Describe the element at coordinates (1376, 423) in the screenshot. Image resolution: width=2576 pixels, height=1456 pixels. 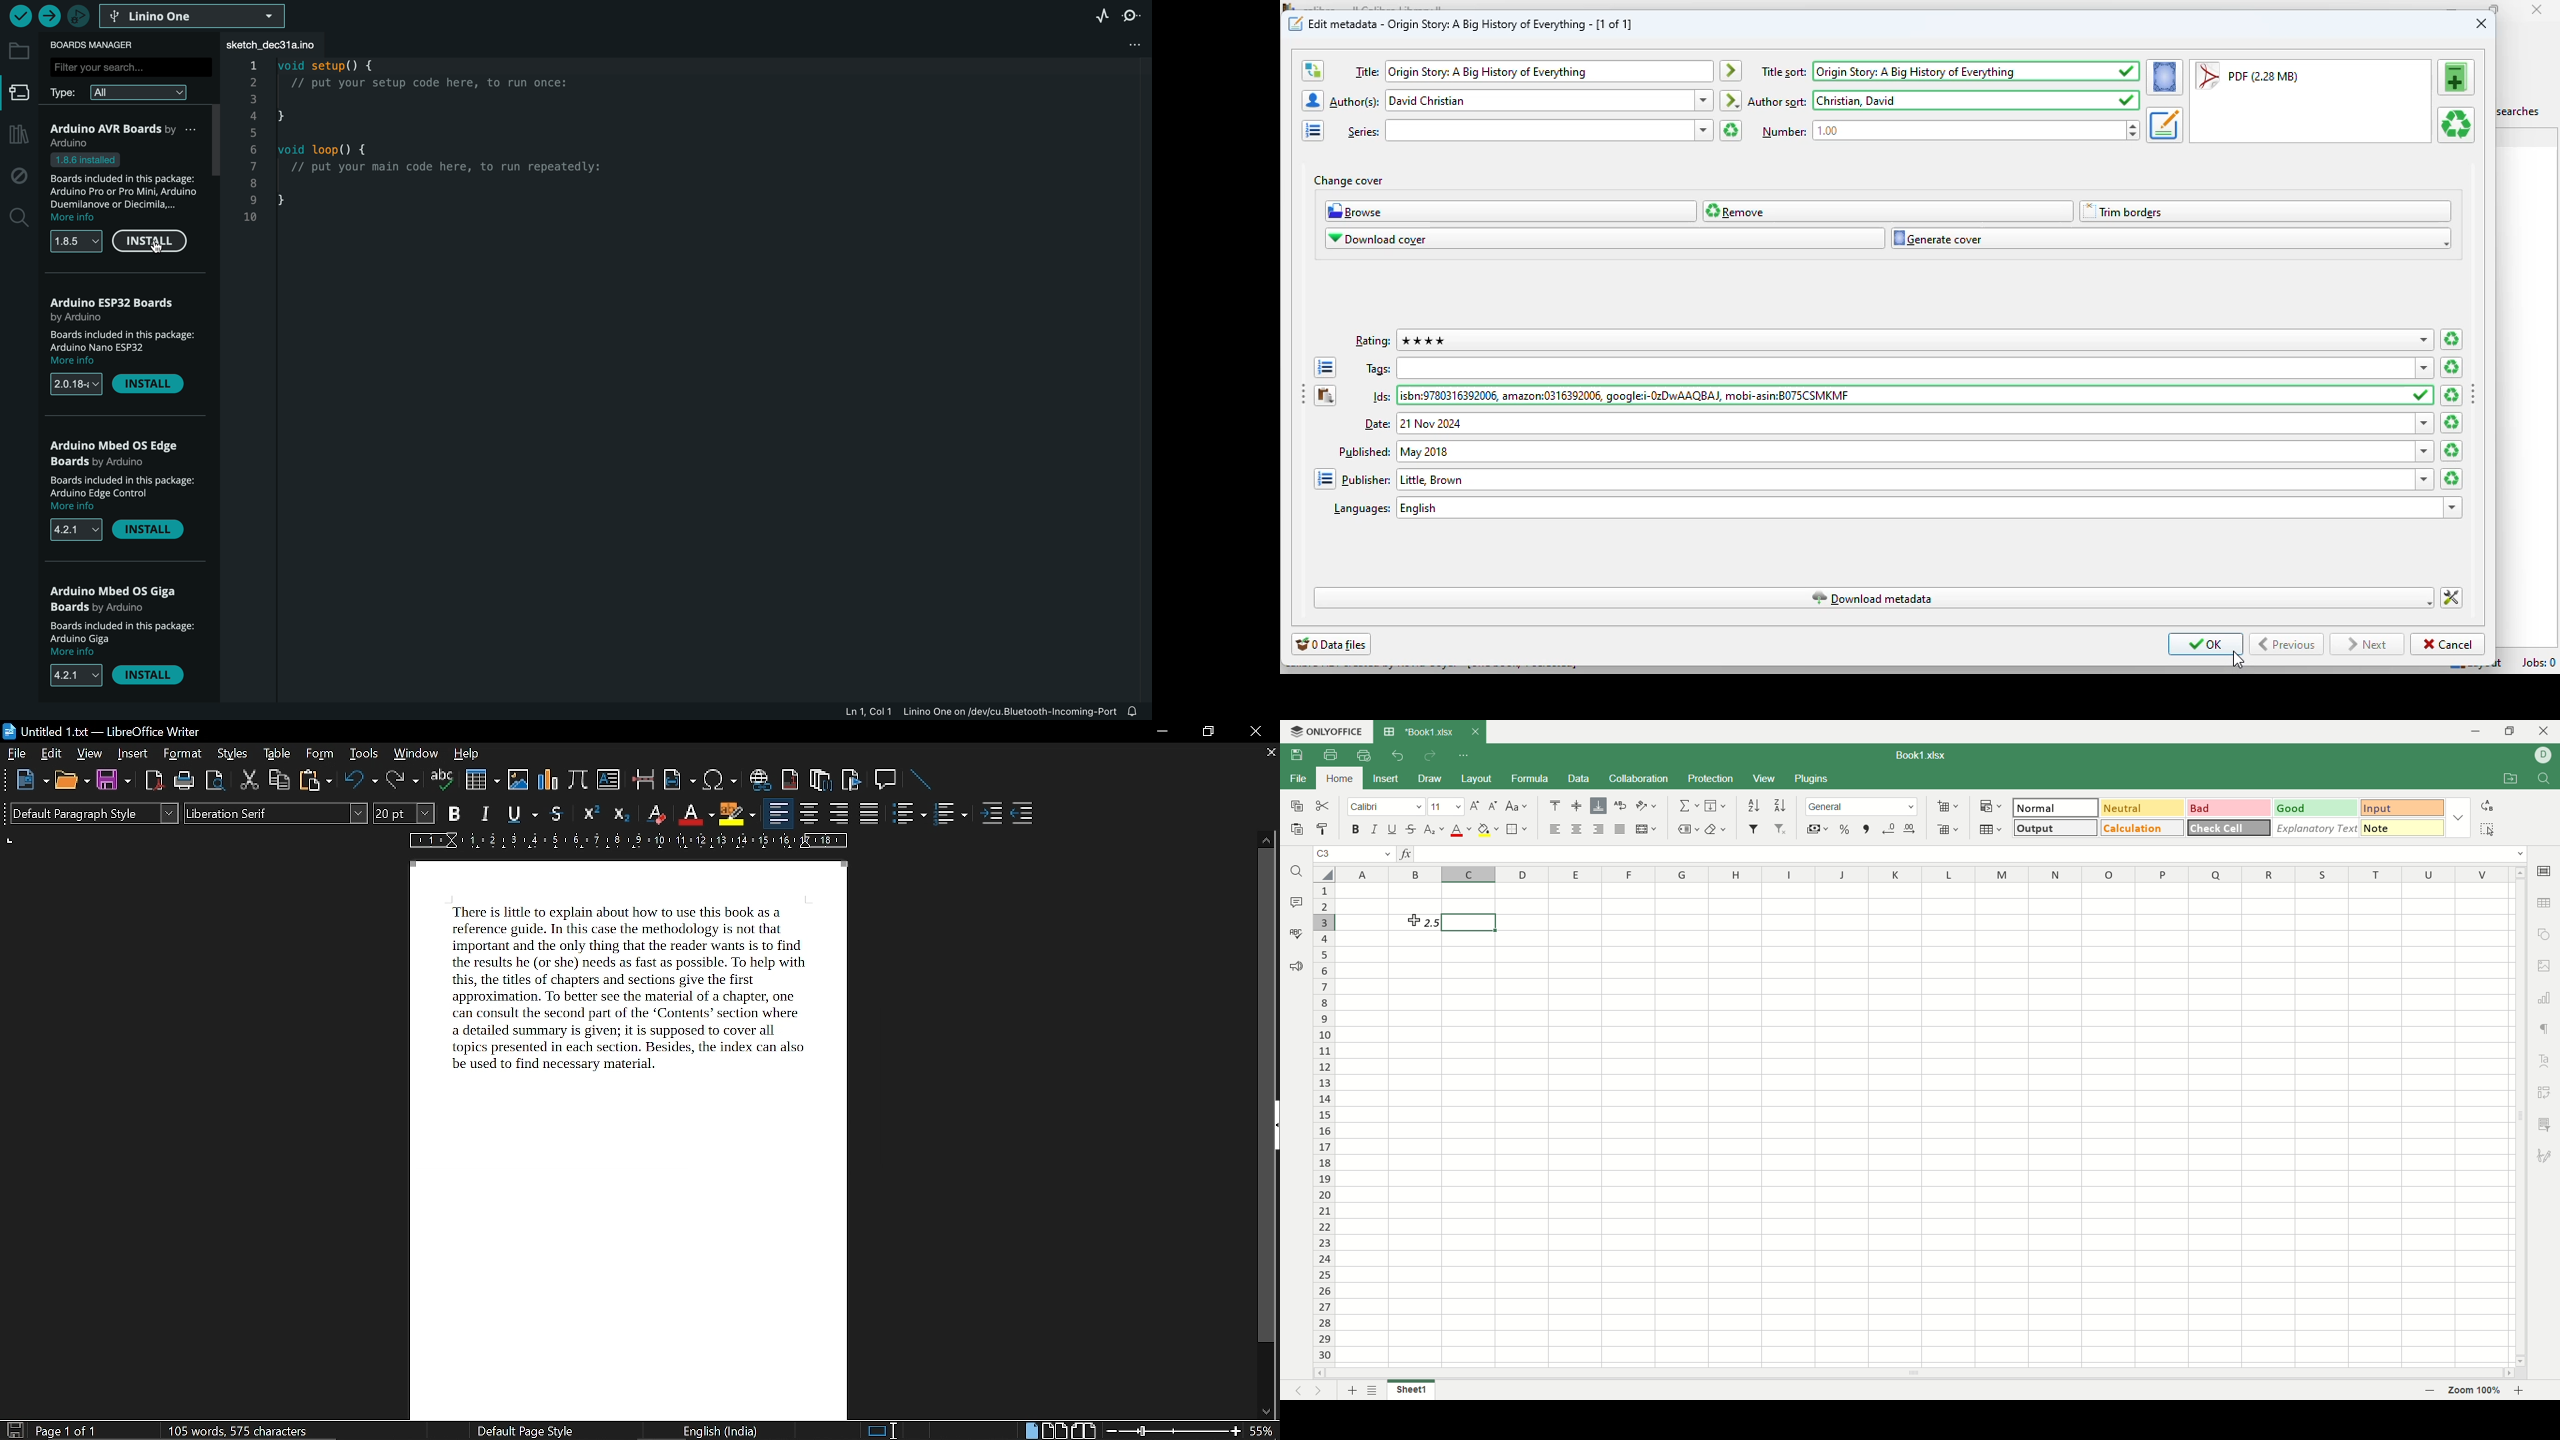
I see `text` at that location.